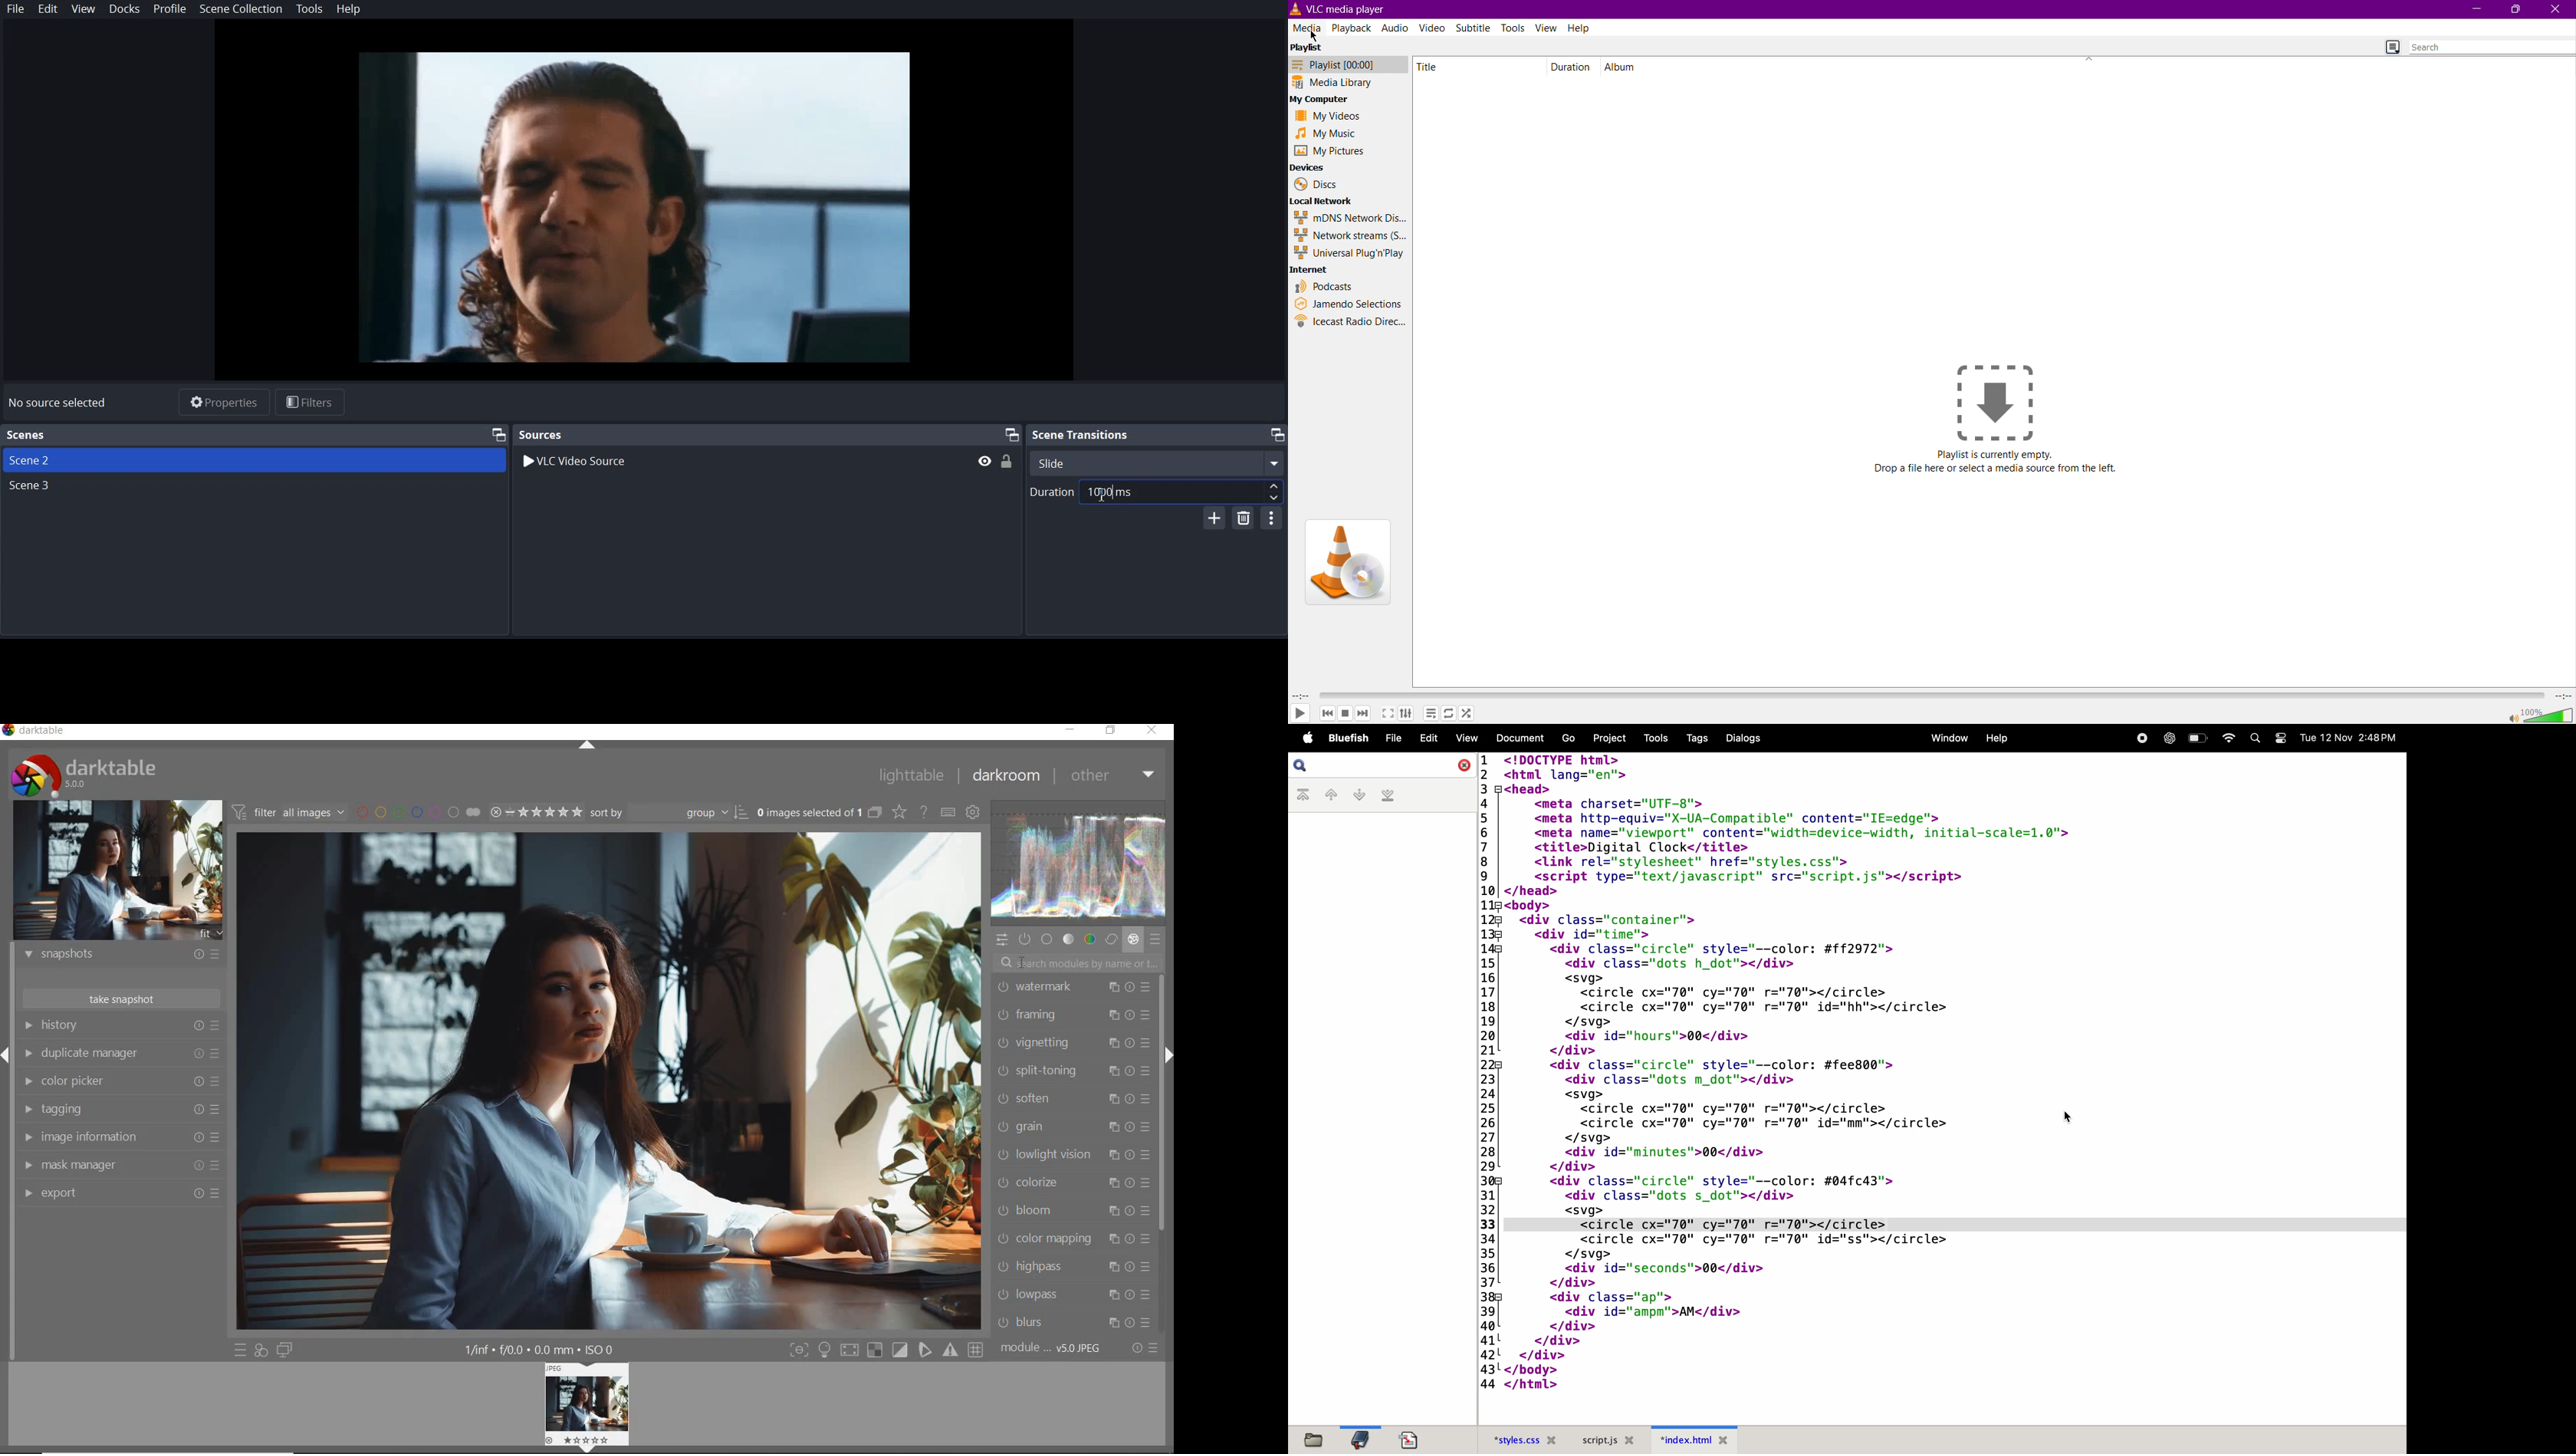 This screenshot has width=2576, height=1456. What do you see at coordinates (311, 403) in the screenshot?
I see `Filters` at bounding box center [311, 403].